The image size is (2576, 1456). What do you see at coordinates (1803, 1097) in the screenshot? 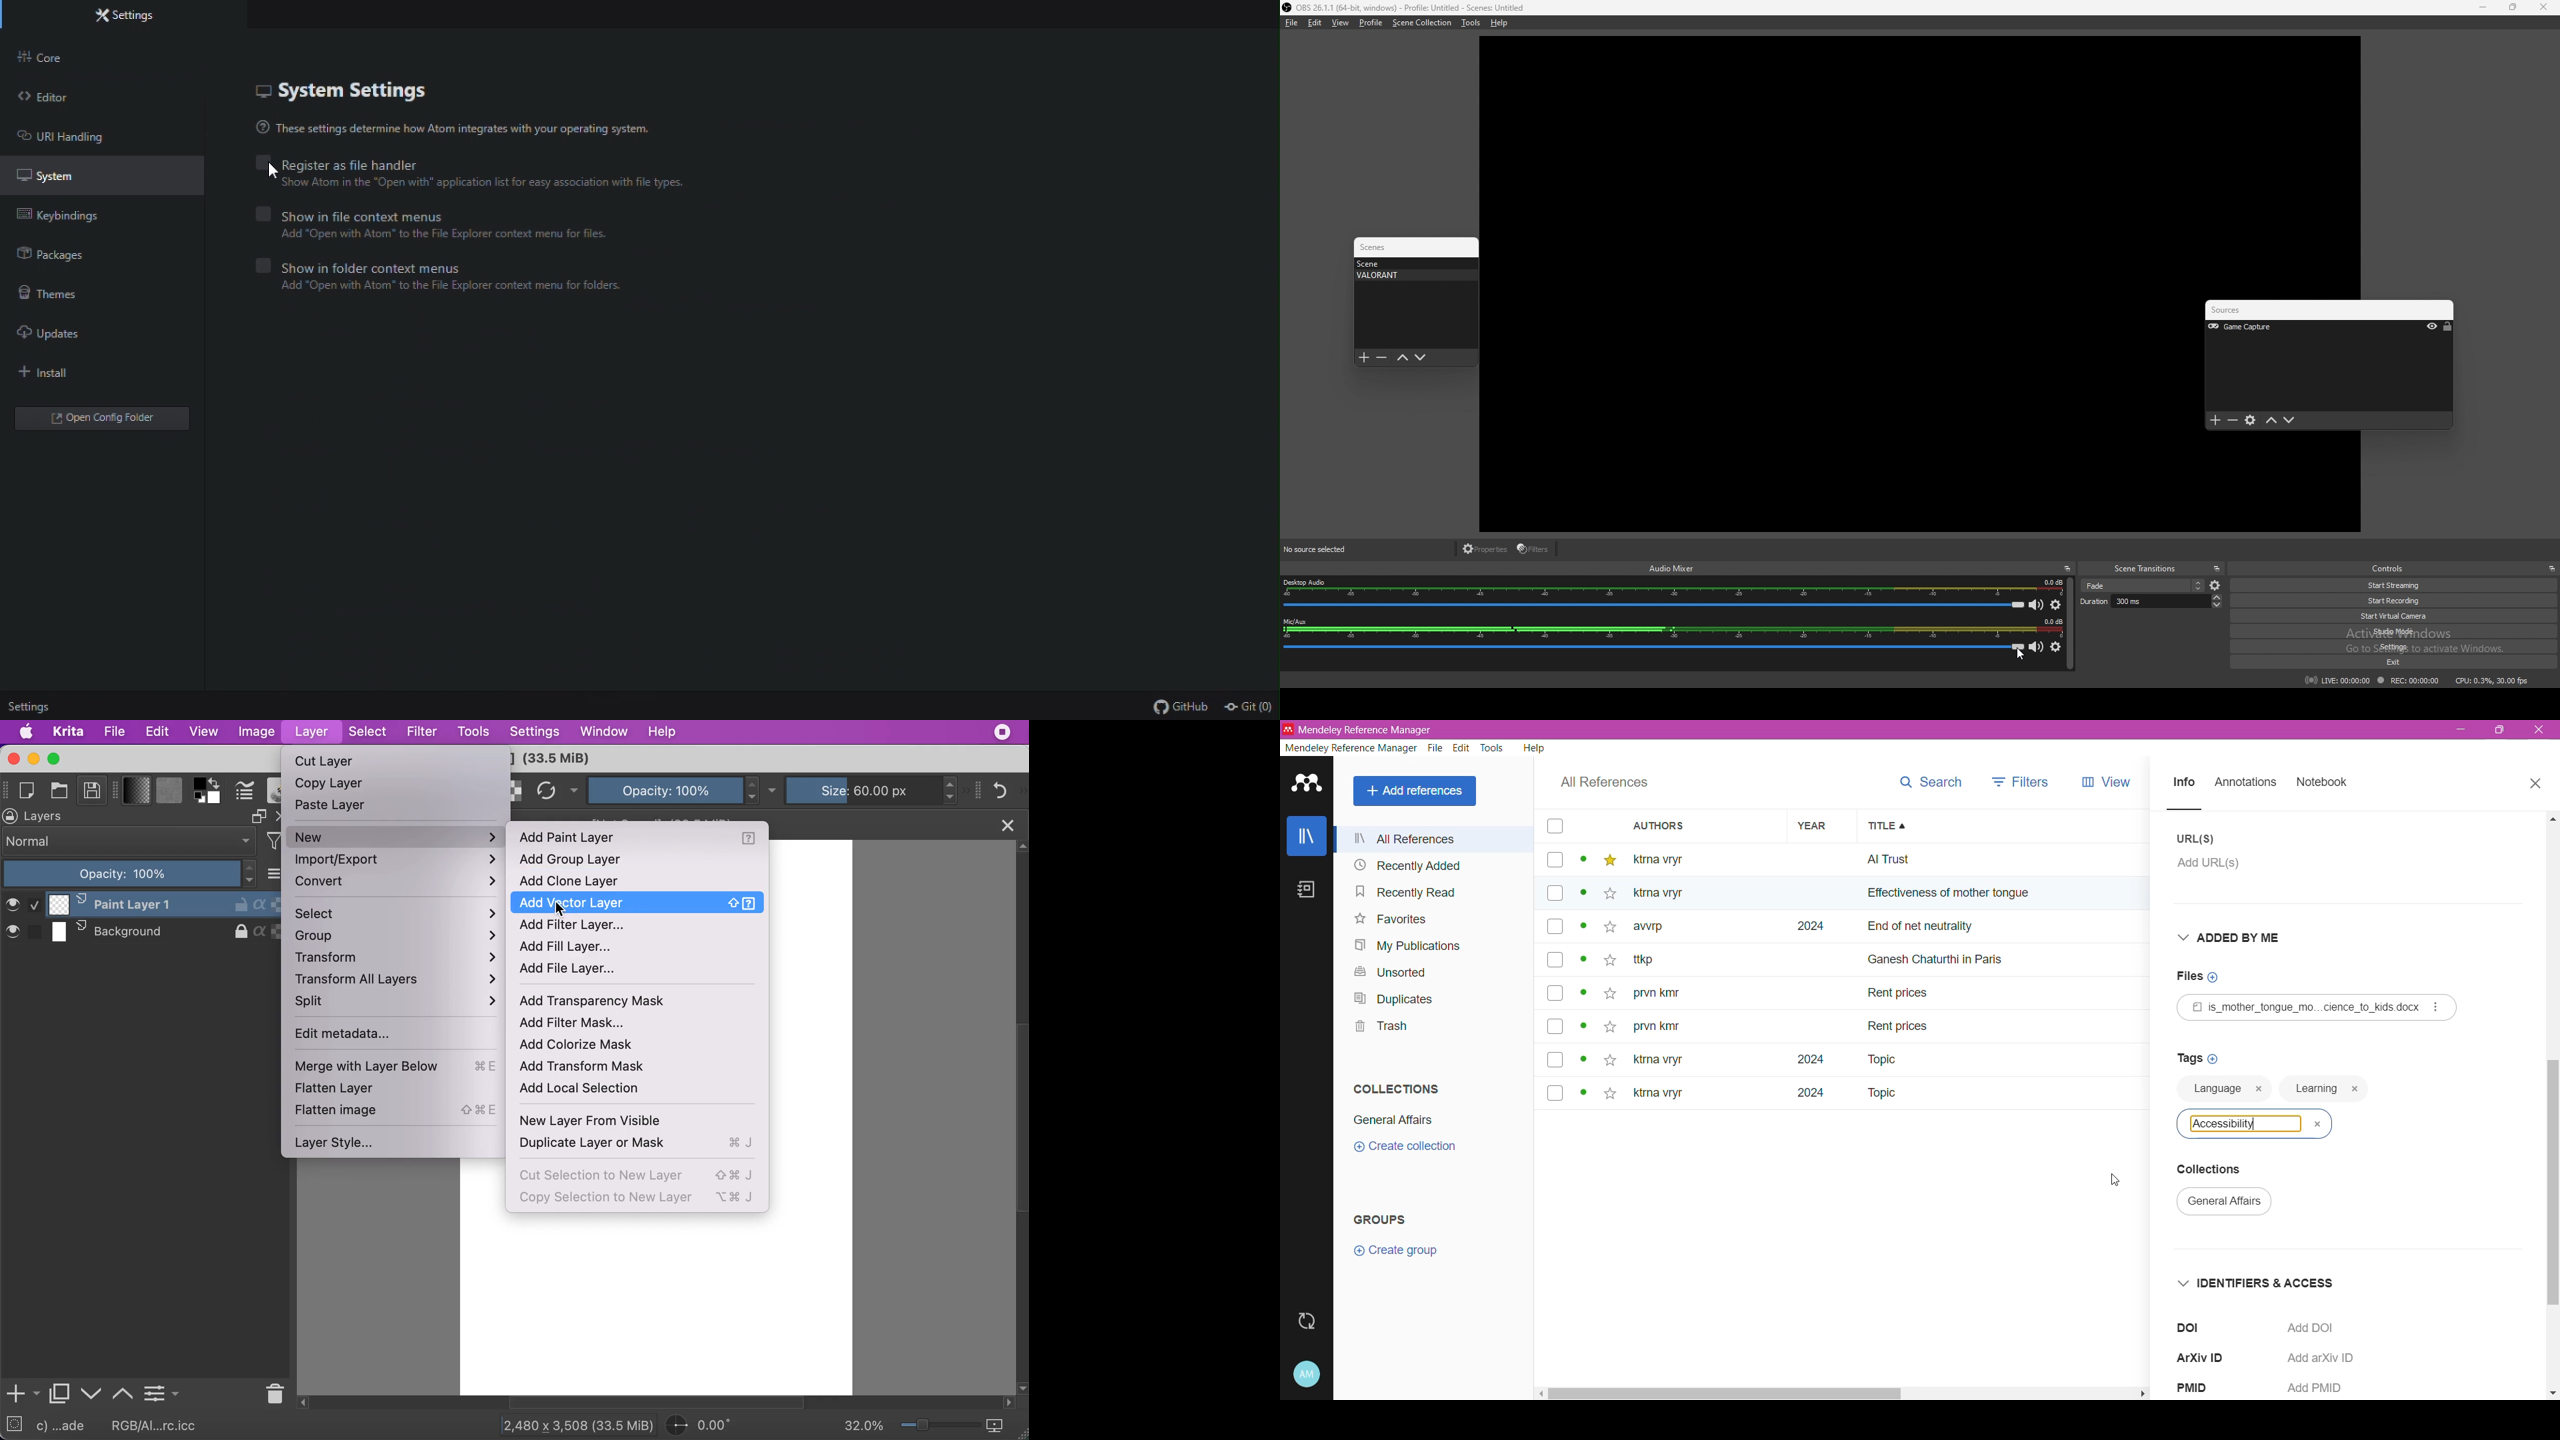
I see `2024` at bounding box center [1803, 1097].